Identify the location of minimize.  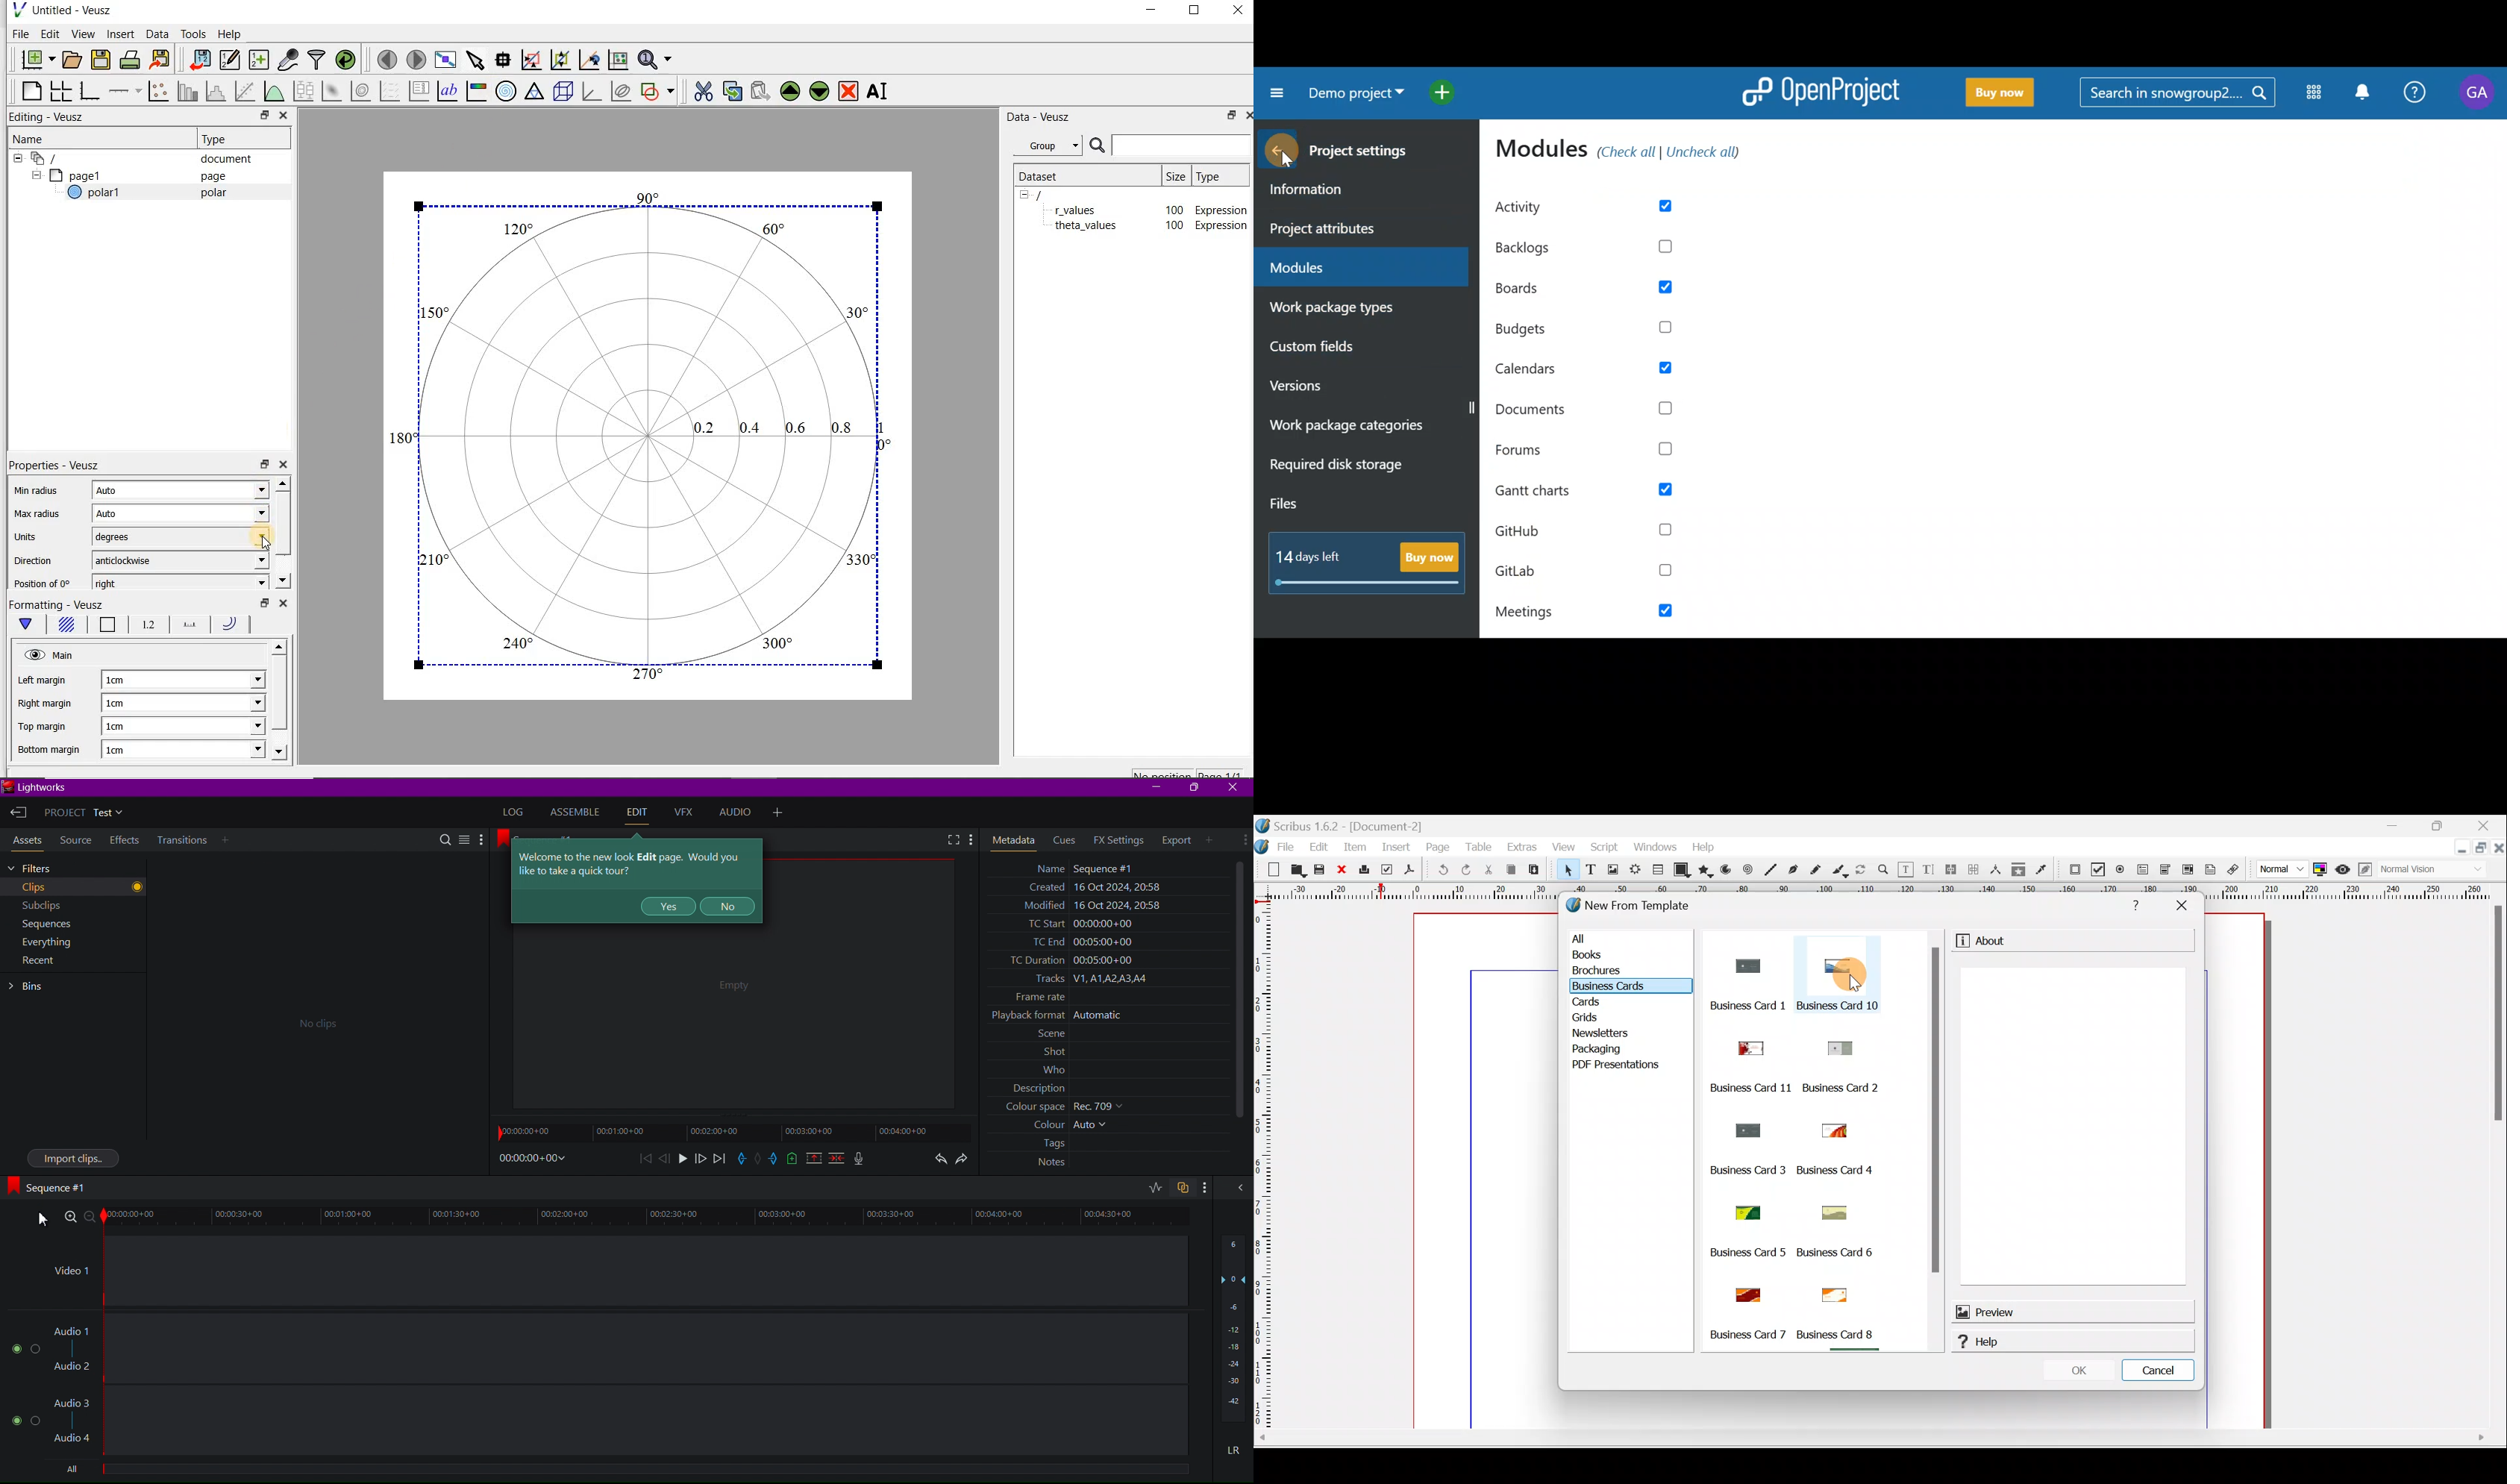
(1150, 12).